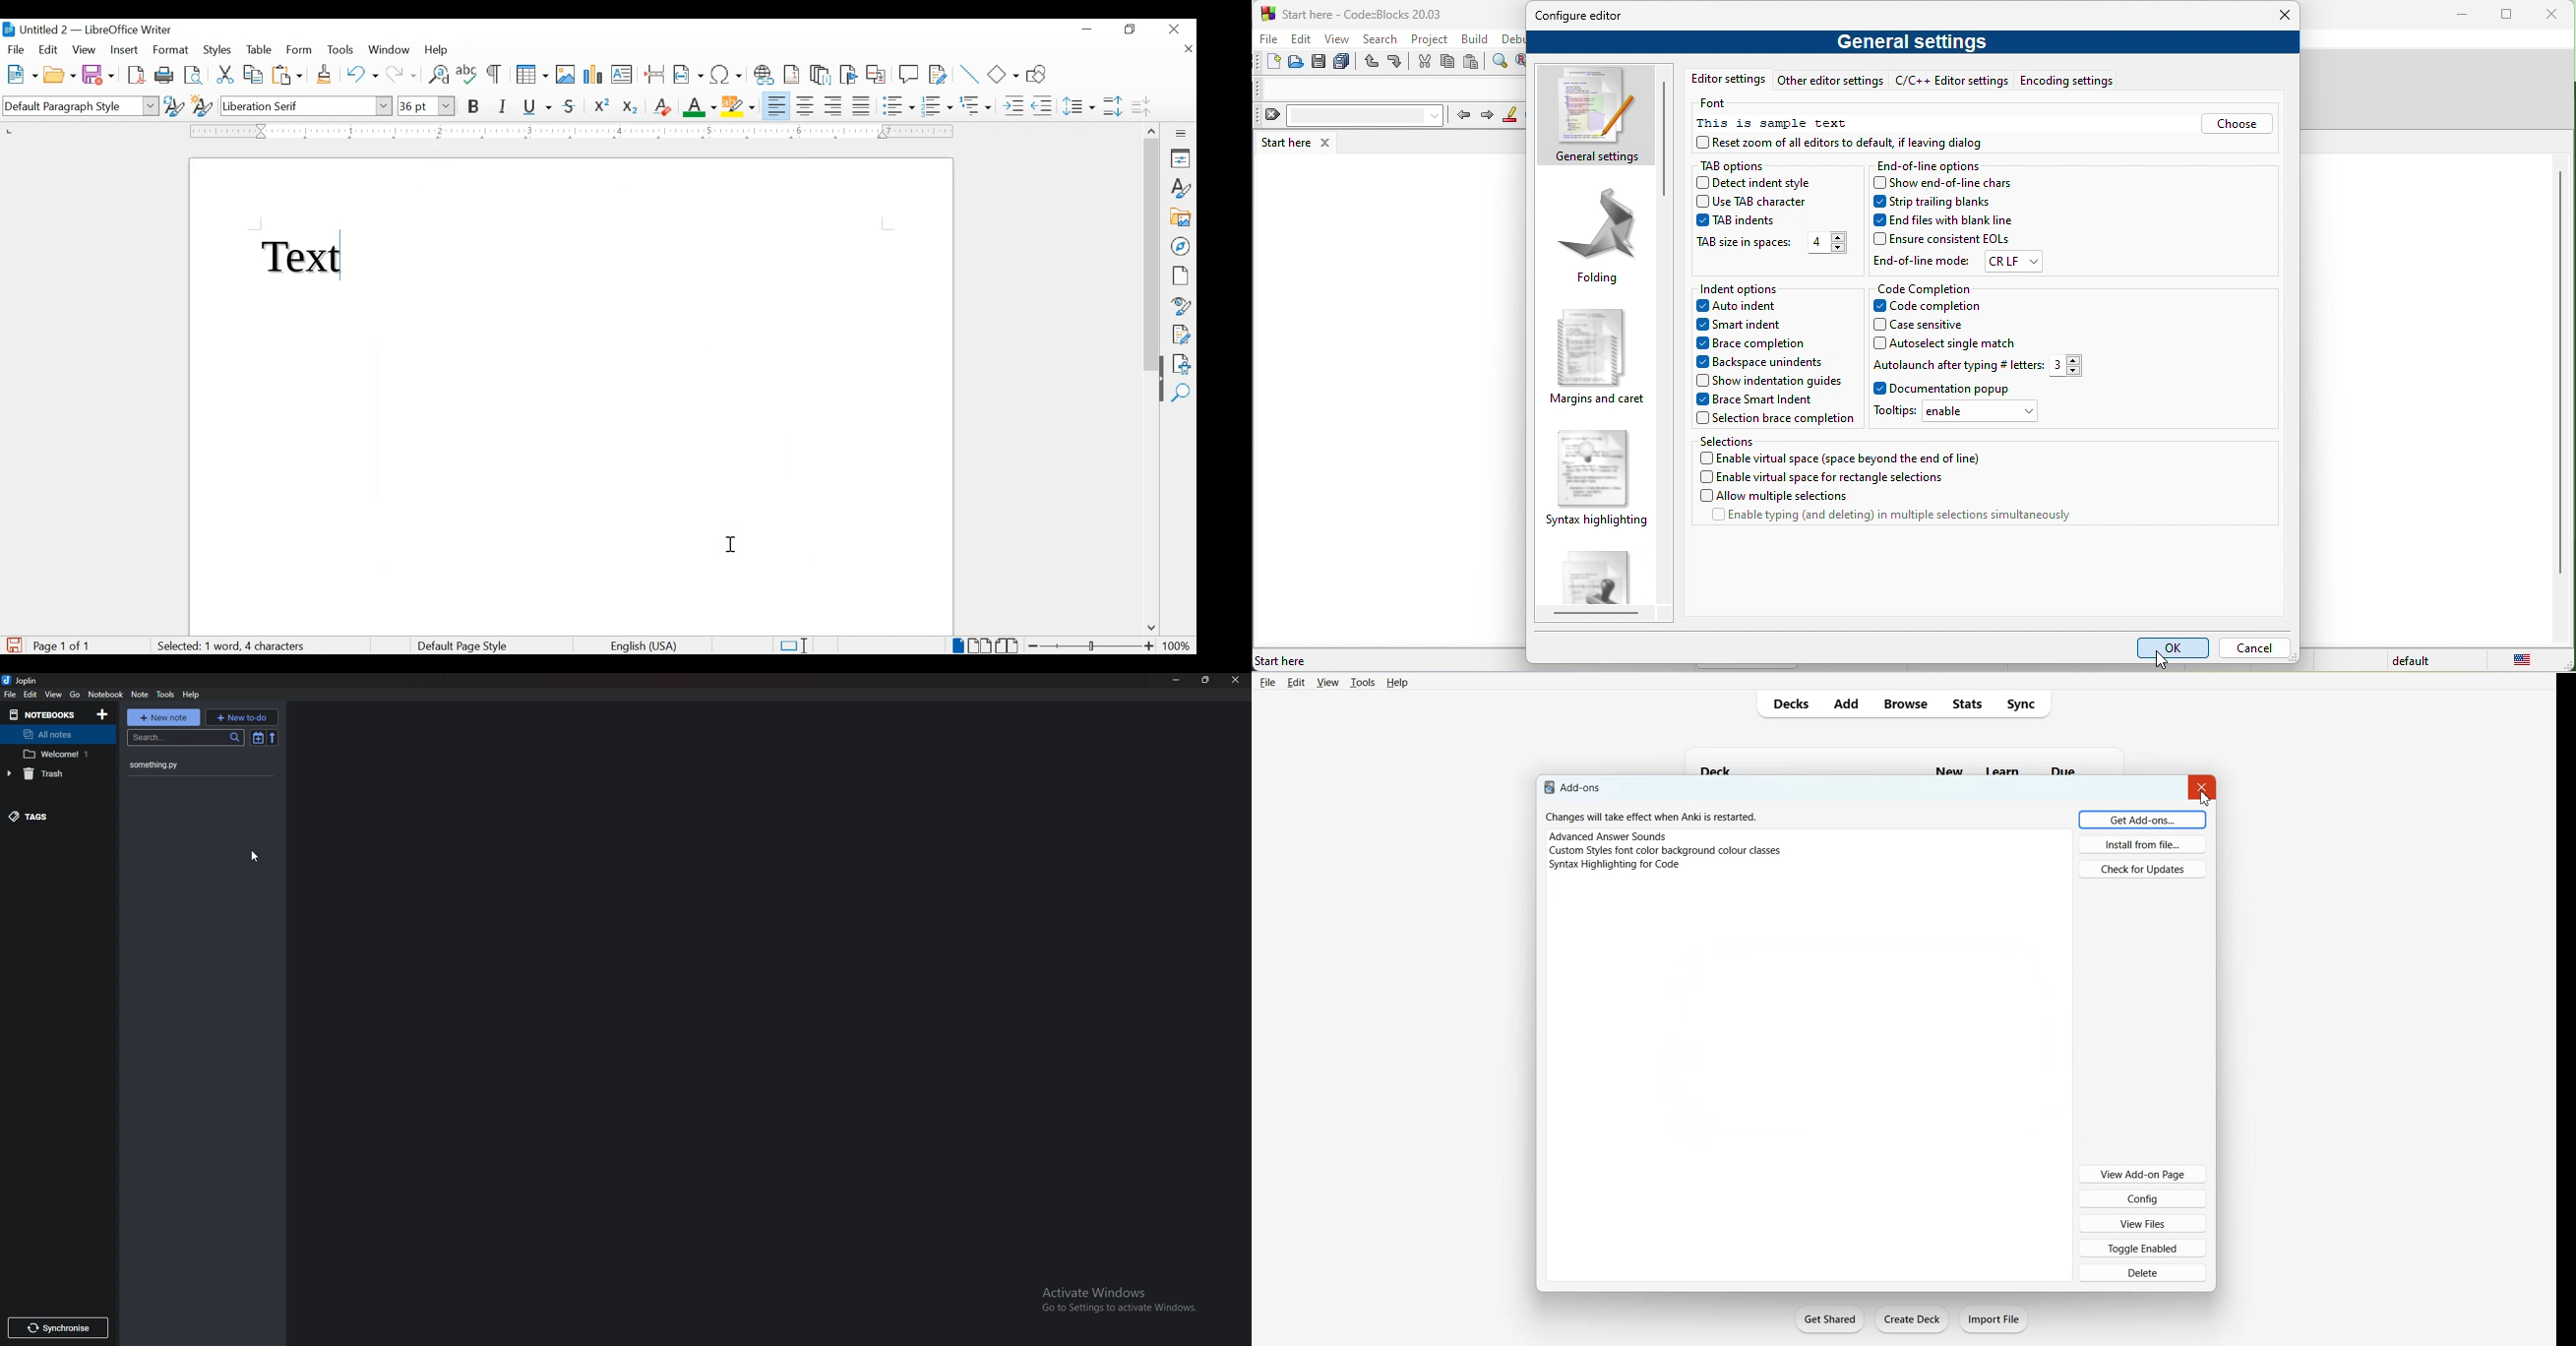 Image resolution: width=2576 pixels, height=1372 pixels. What do you see at coordinates (1327, 683) in the screenshot?
I see `View` at bounding box center [1327, 683].